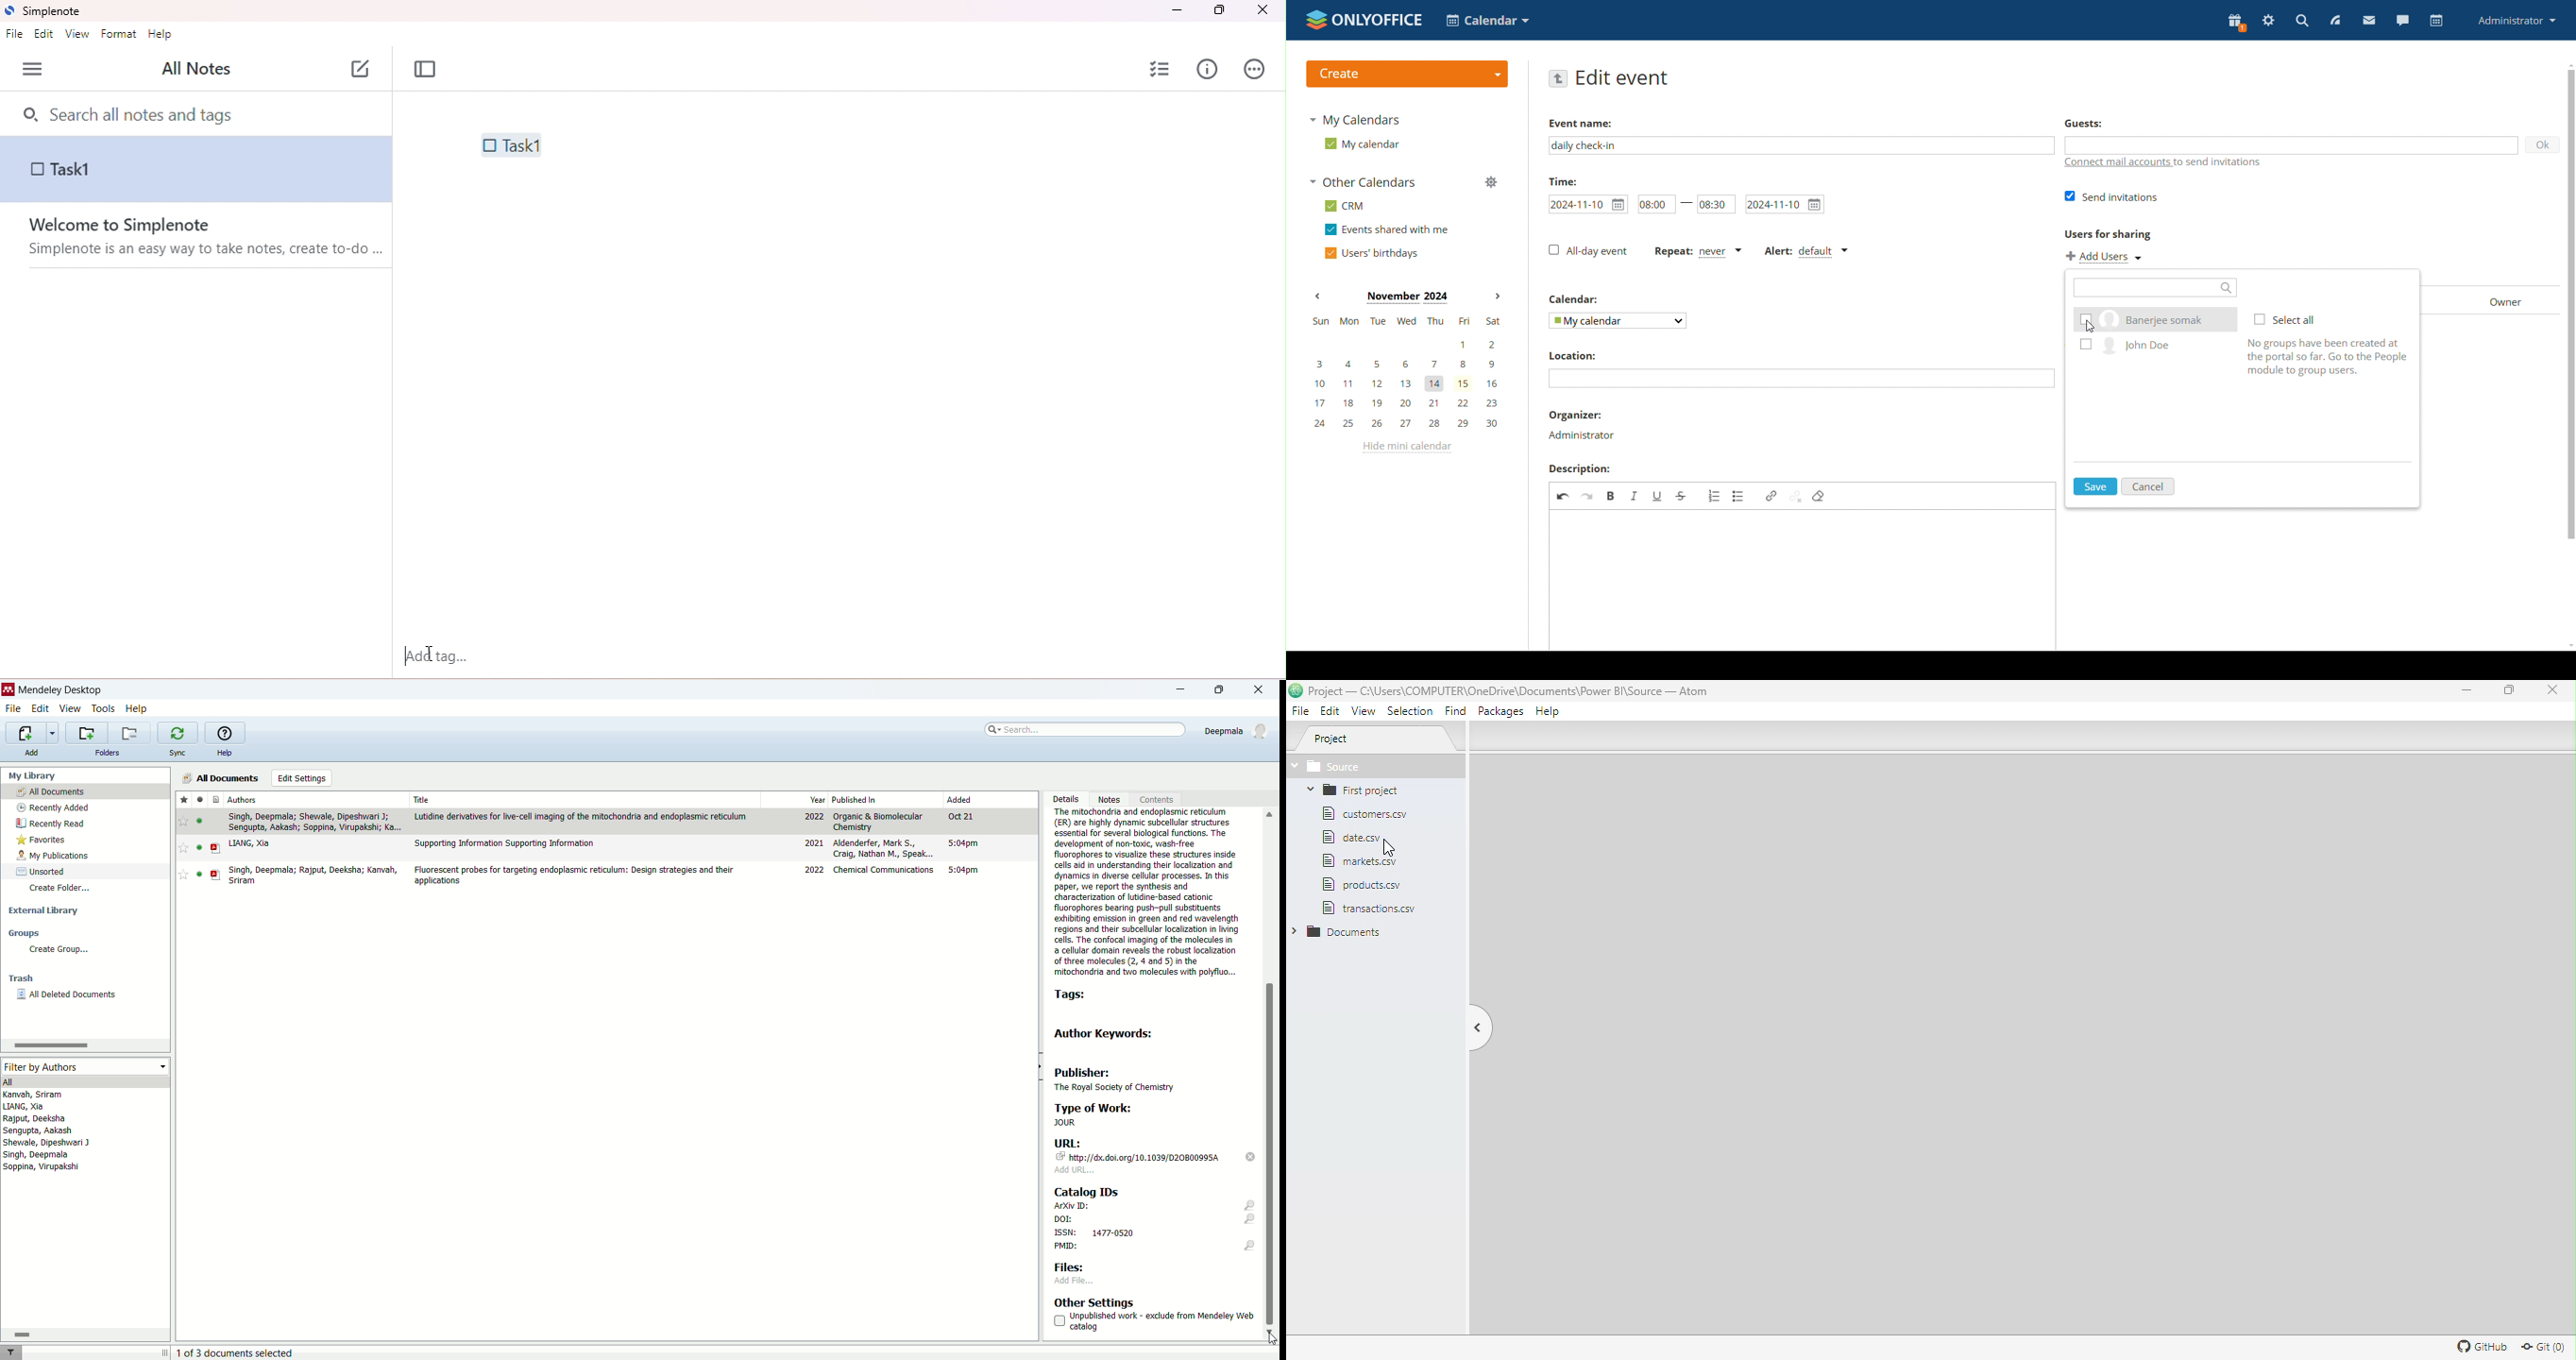  I want to click on crm, so click(1344, 206).